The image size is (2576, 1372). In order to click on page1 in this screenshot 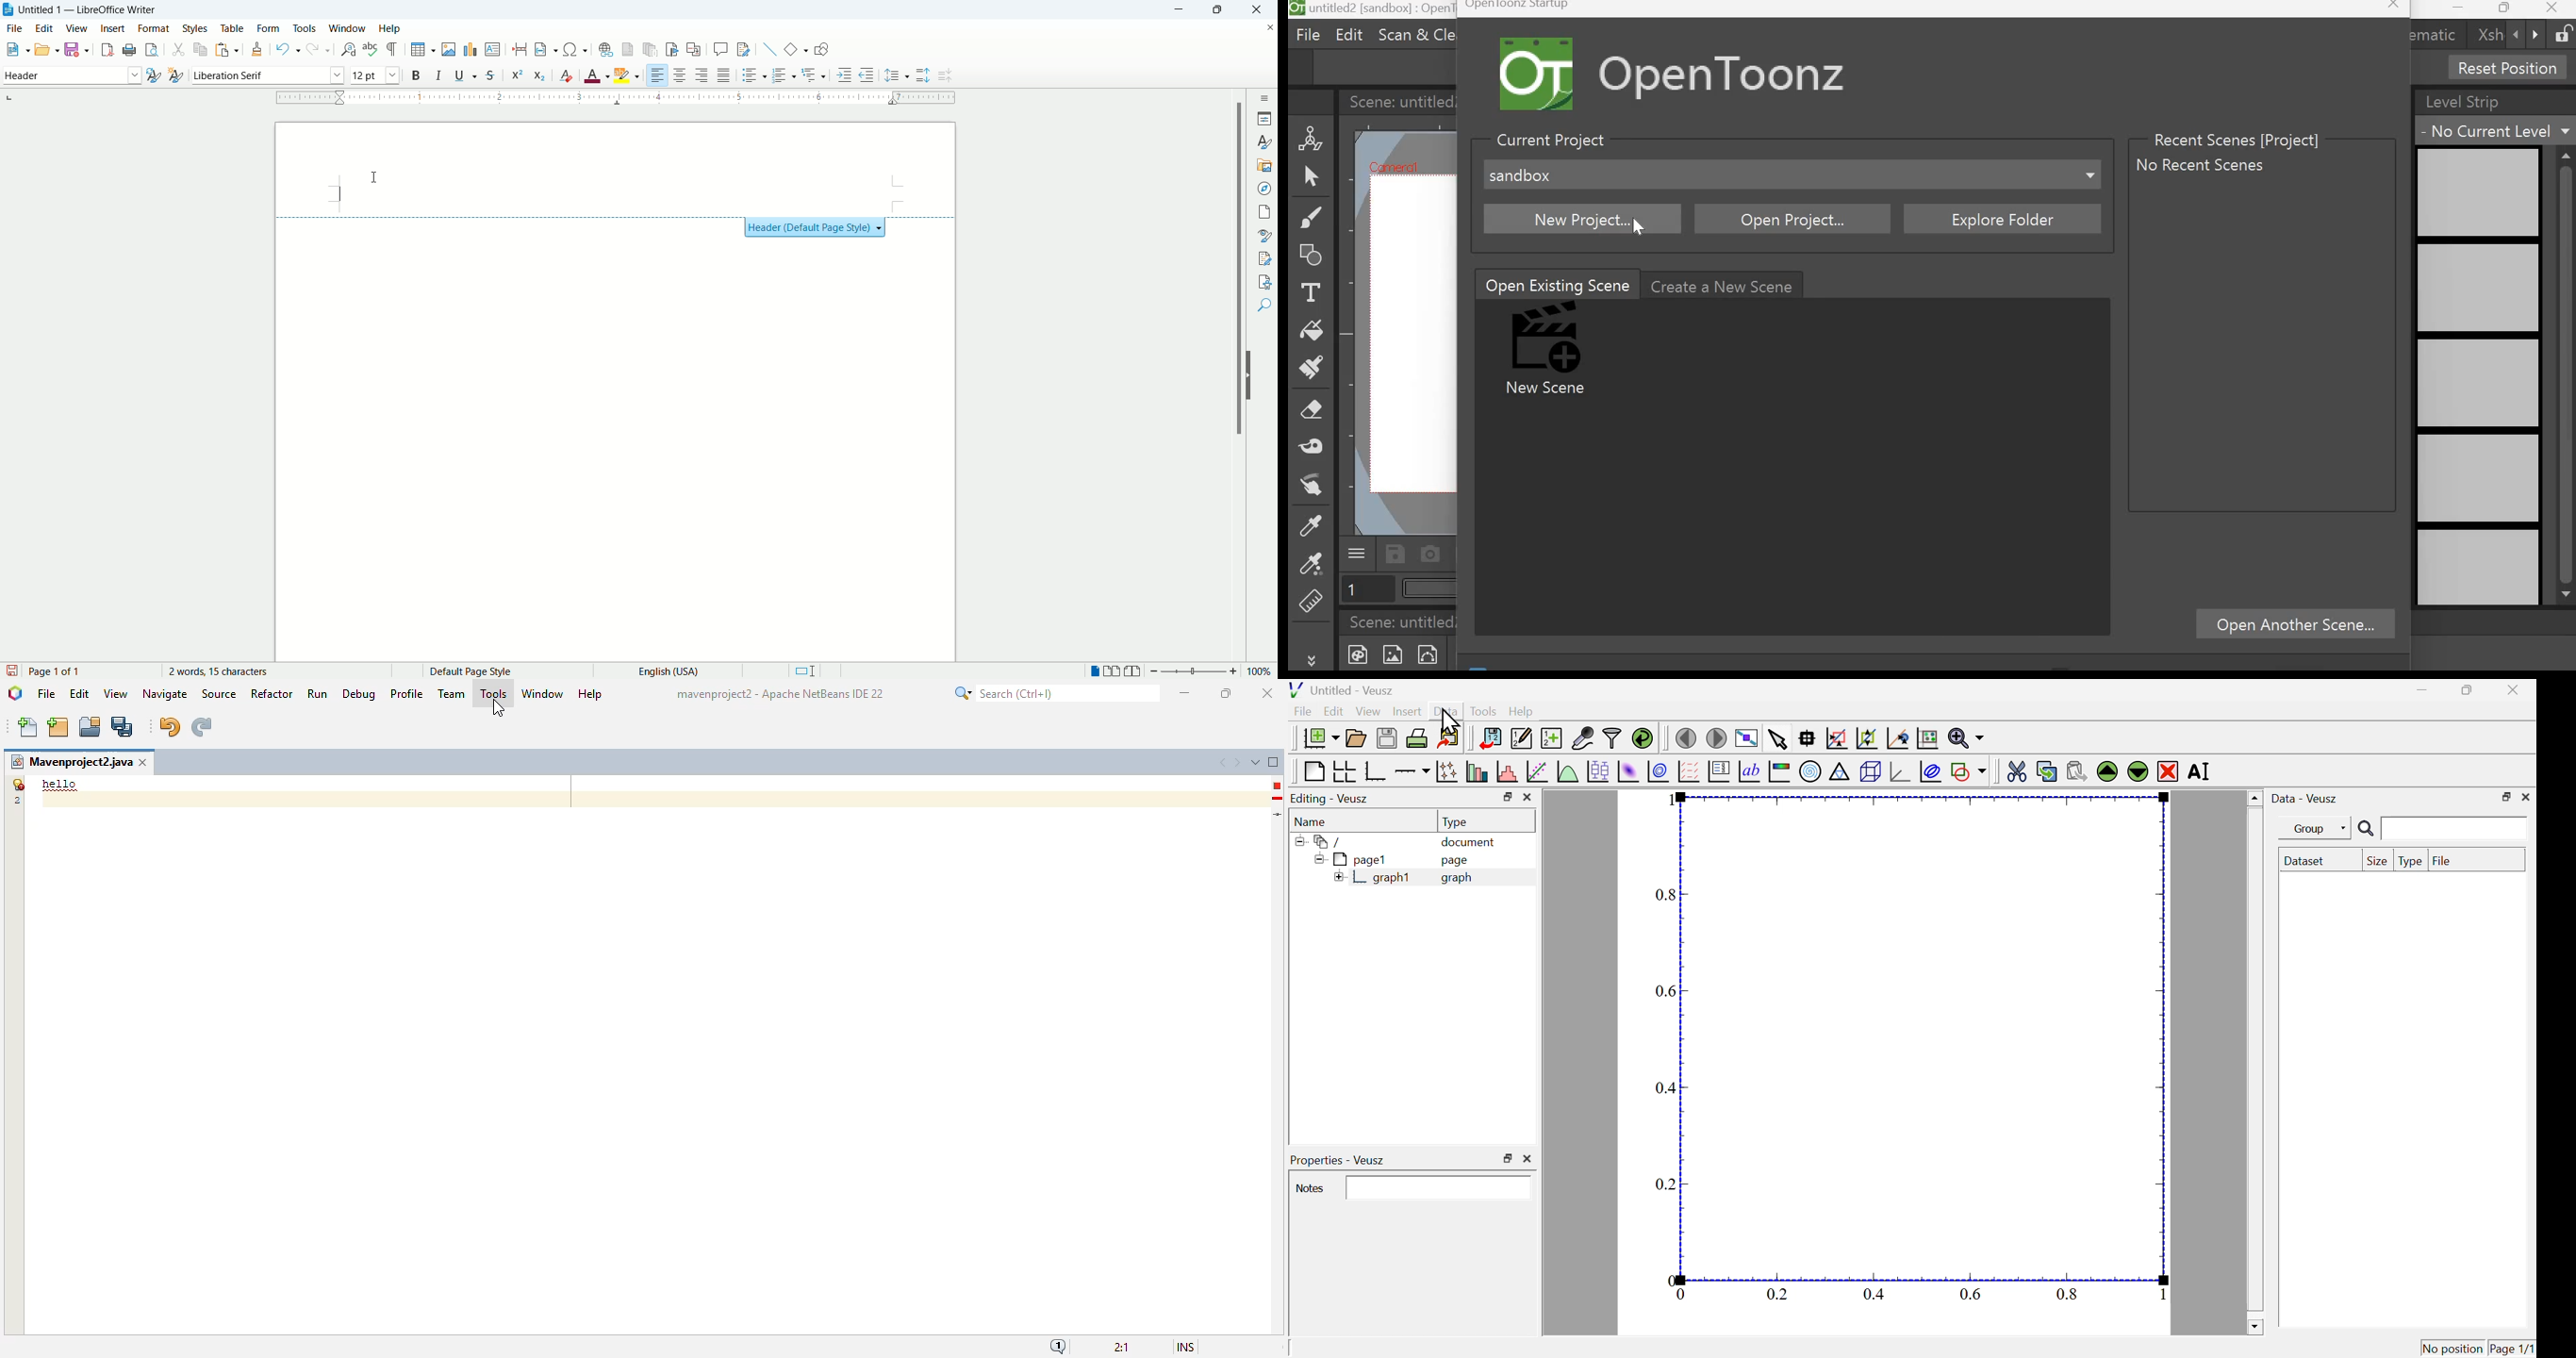, I will do `click(1352, 859)`.